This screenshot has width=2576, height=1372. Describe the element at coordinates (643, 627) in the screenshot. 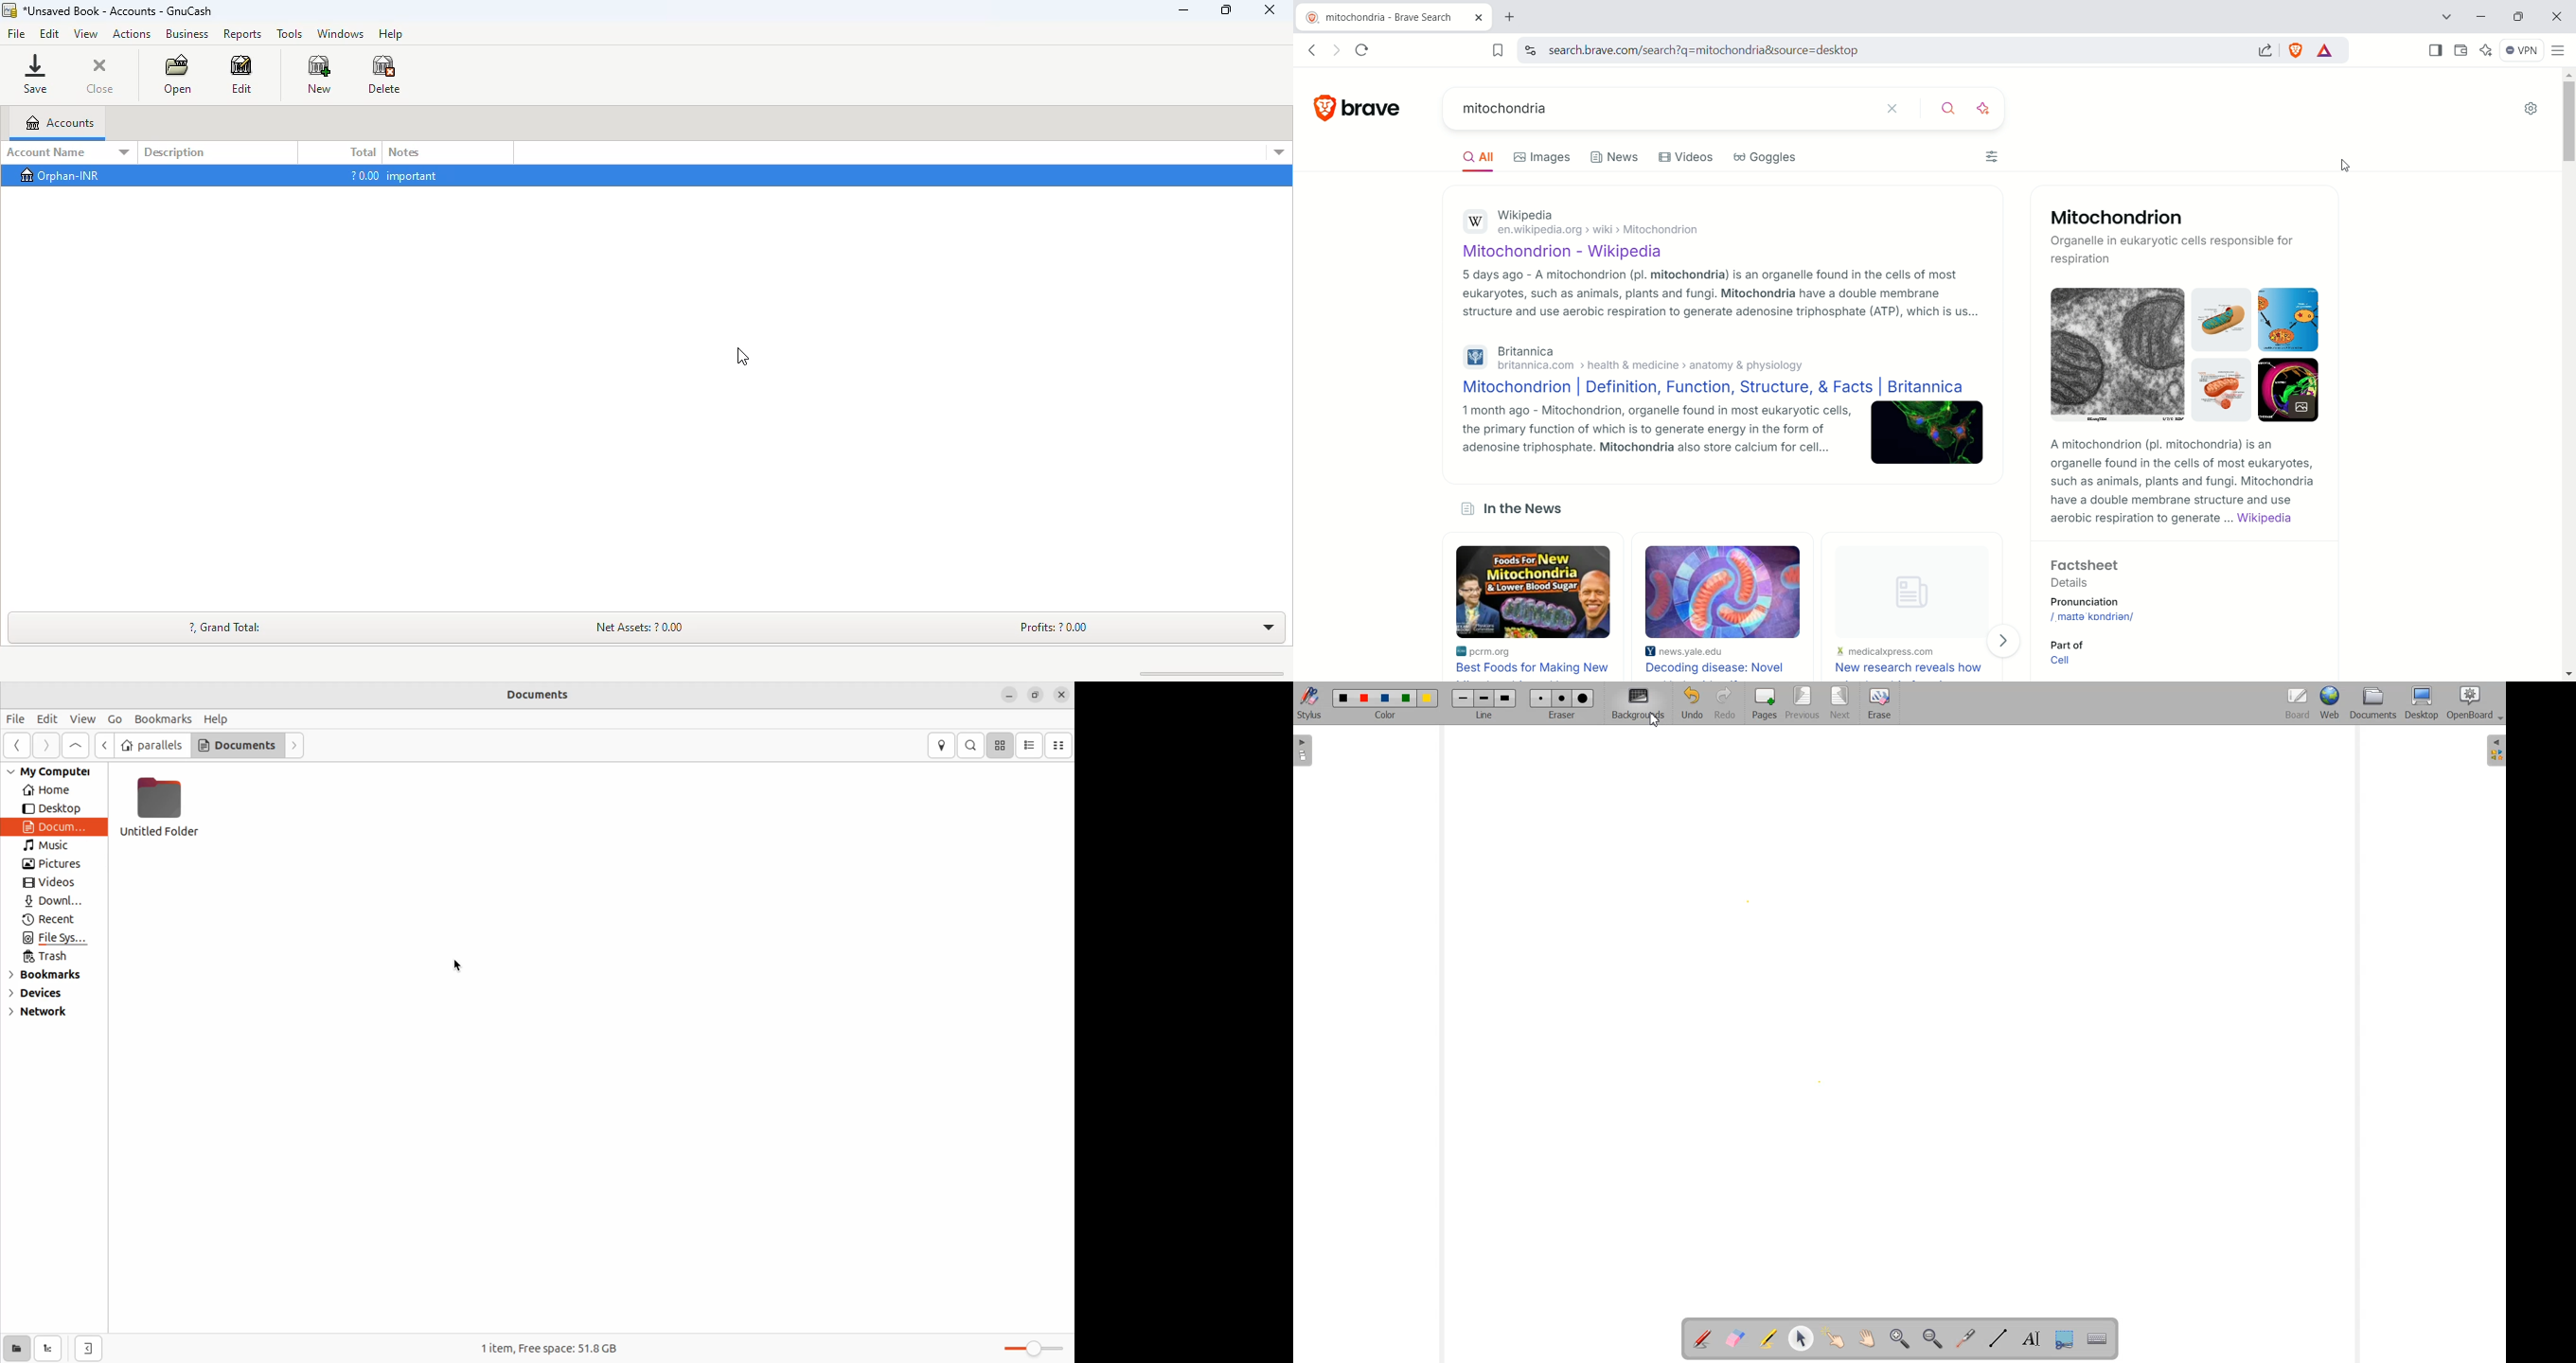

I see `net assets: ? 0.00` at that location.